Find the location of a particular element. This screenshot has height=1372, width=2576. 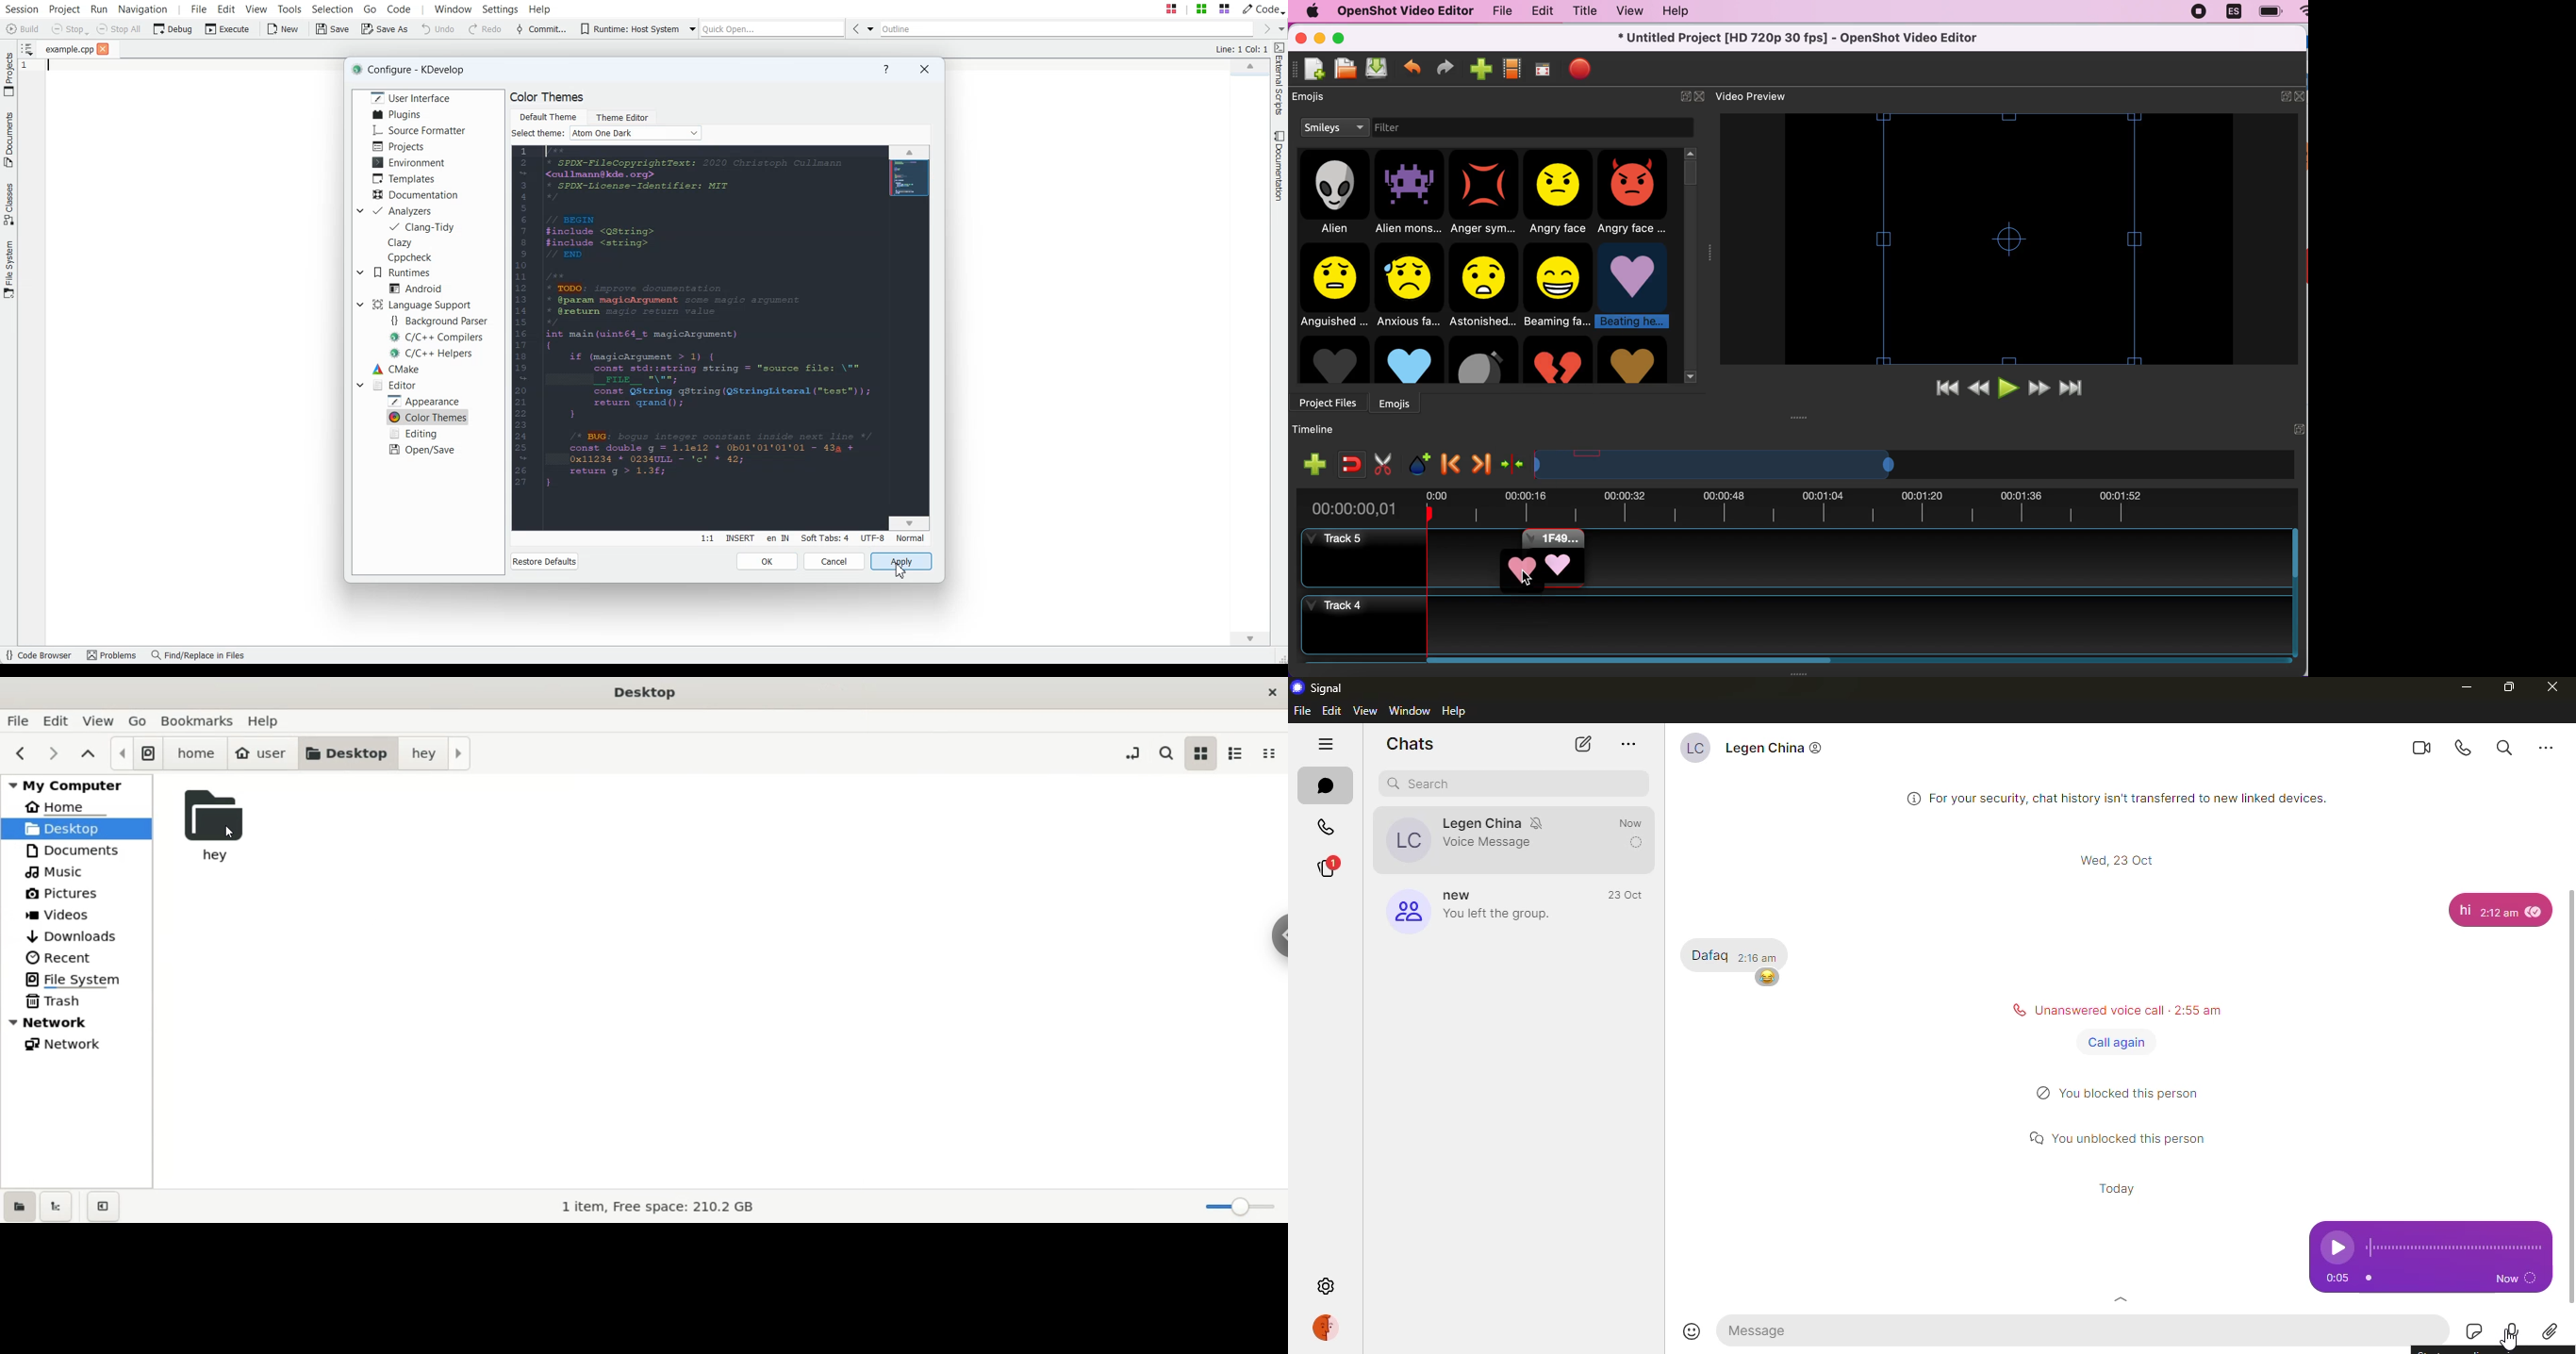

search is located at coordinates (1425, 784).